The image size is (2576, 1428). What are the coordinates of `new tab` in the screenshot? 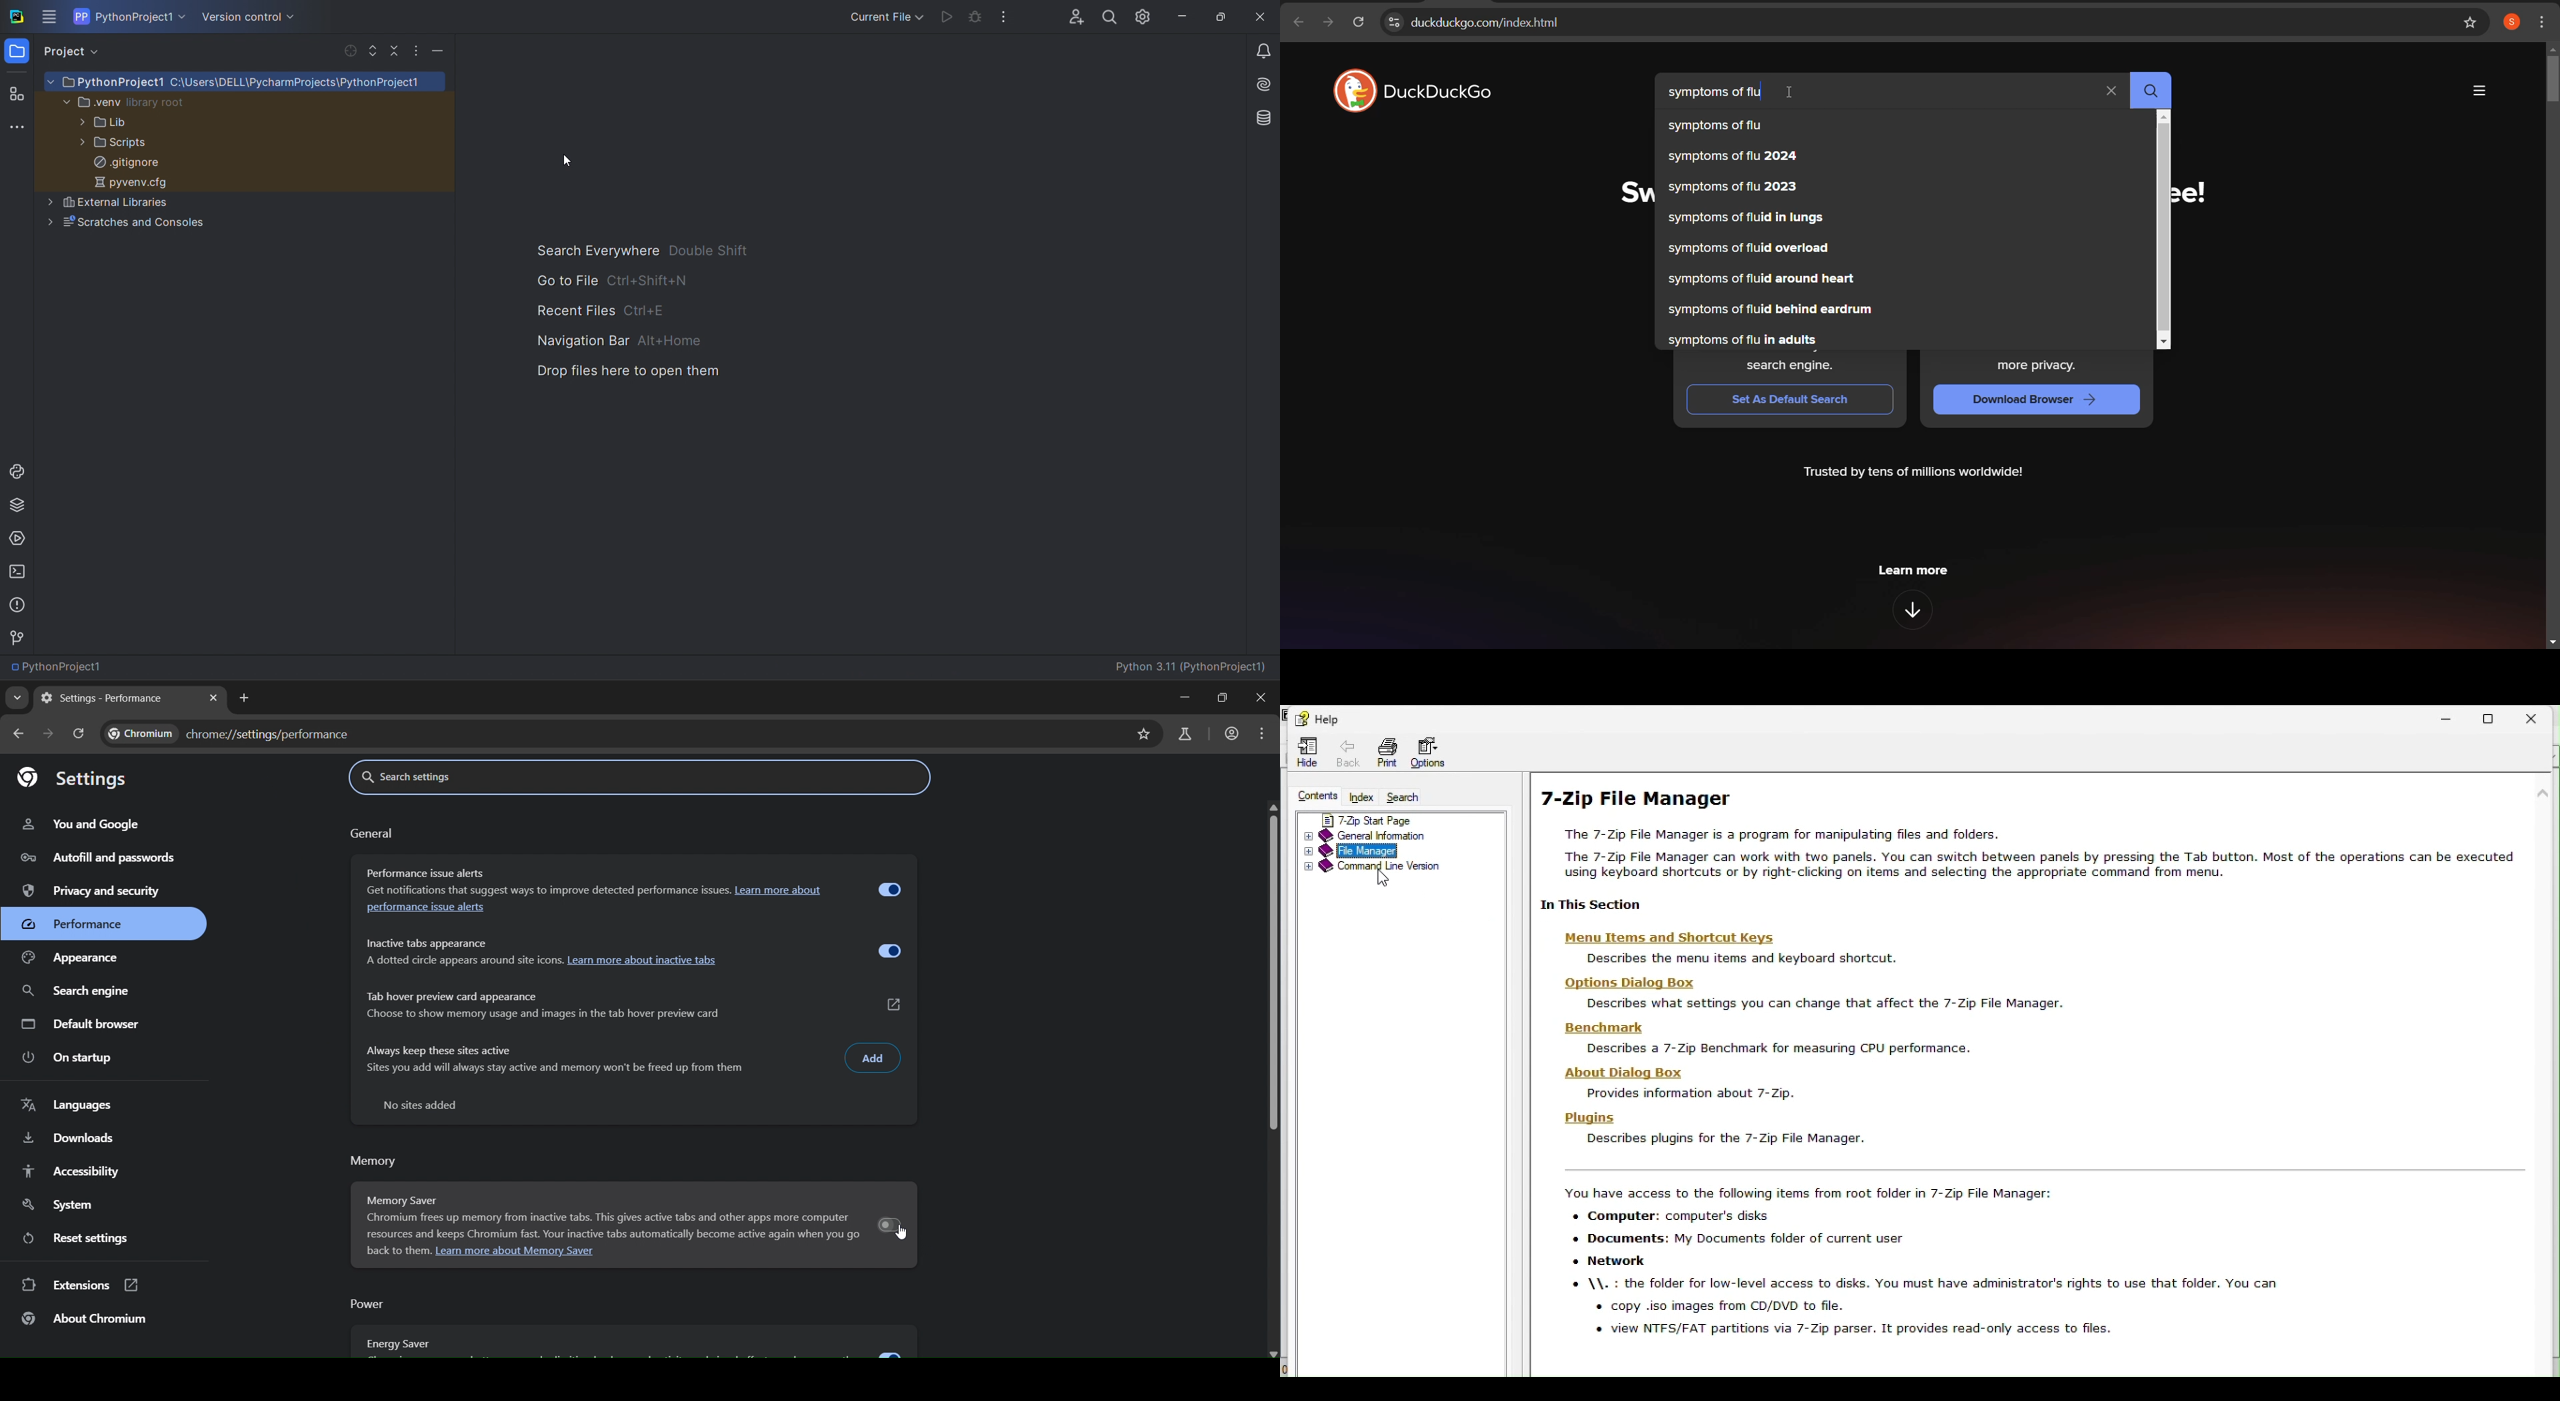 It's located at (247, 698).